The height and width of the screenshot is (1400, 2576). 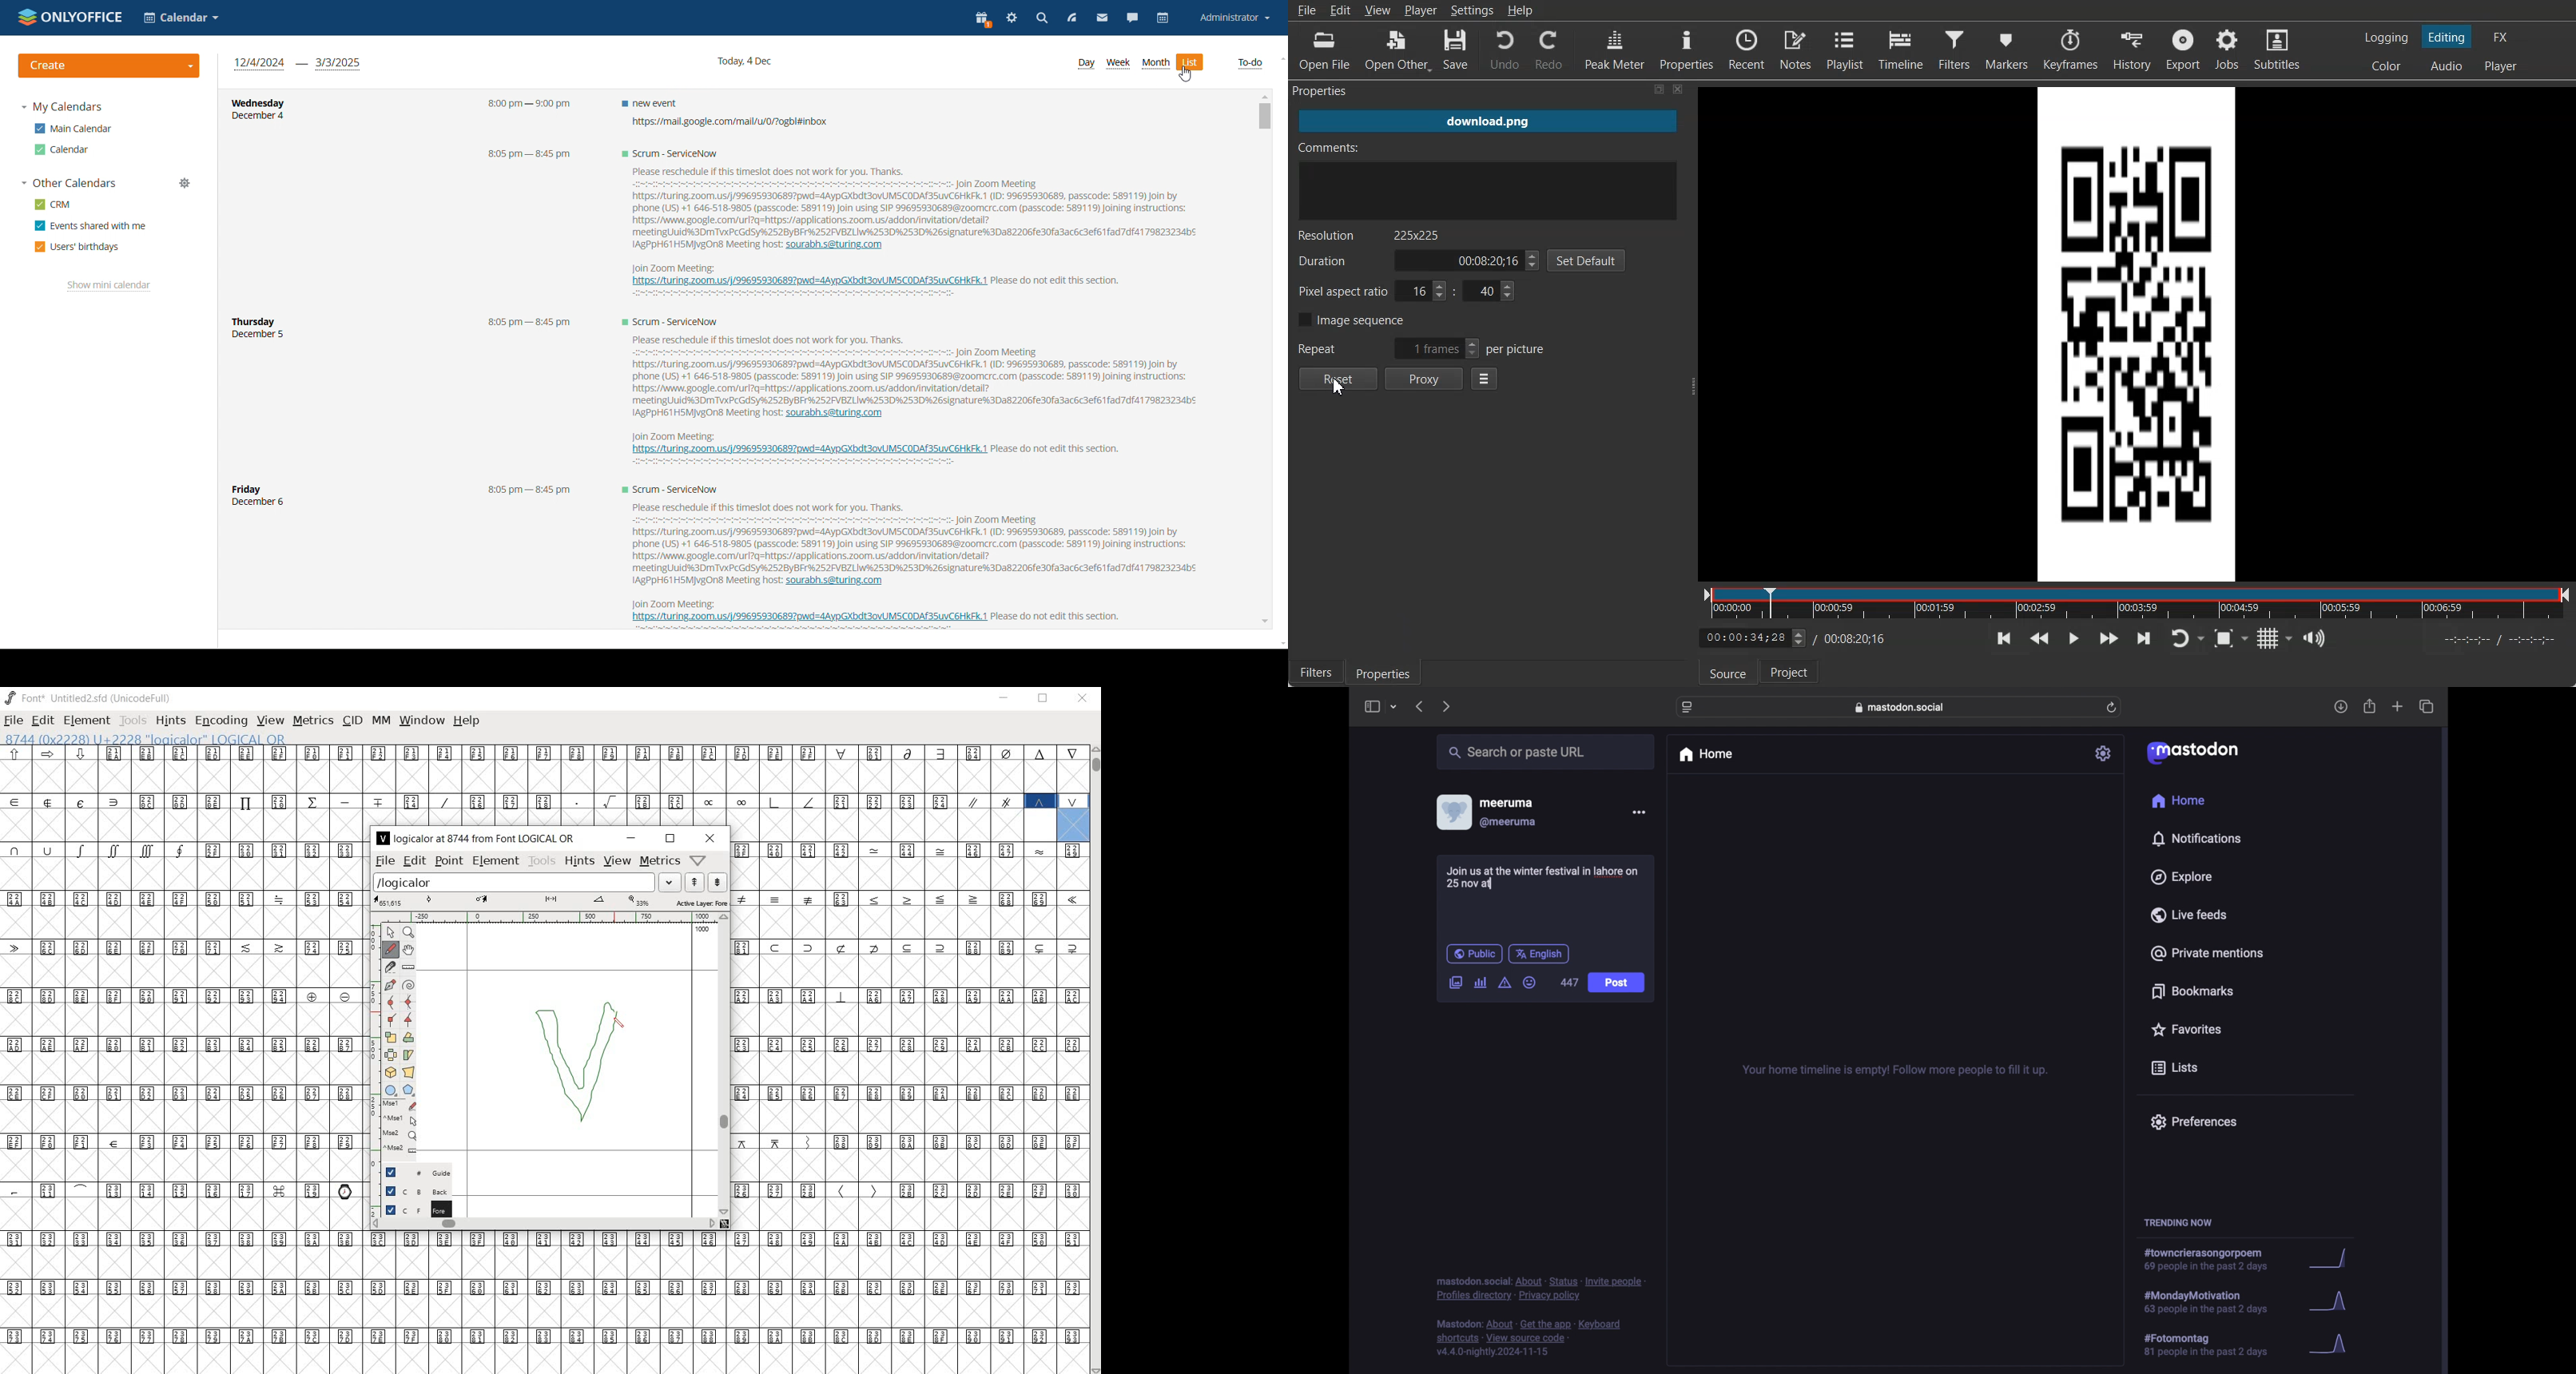 What do you see at coordinates (549, 902) in the screenshot?
I see `active layer: fore` at bounding box center [549, 902].